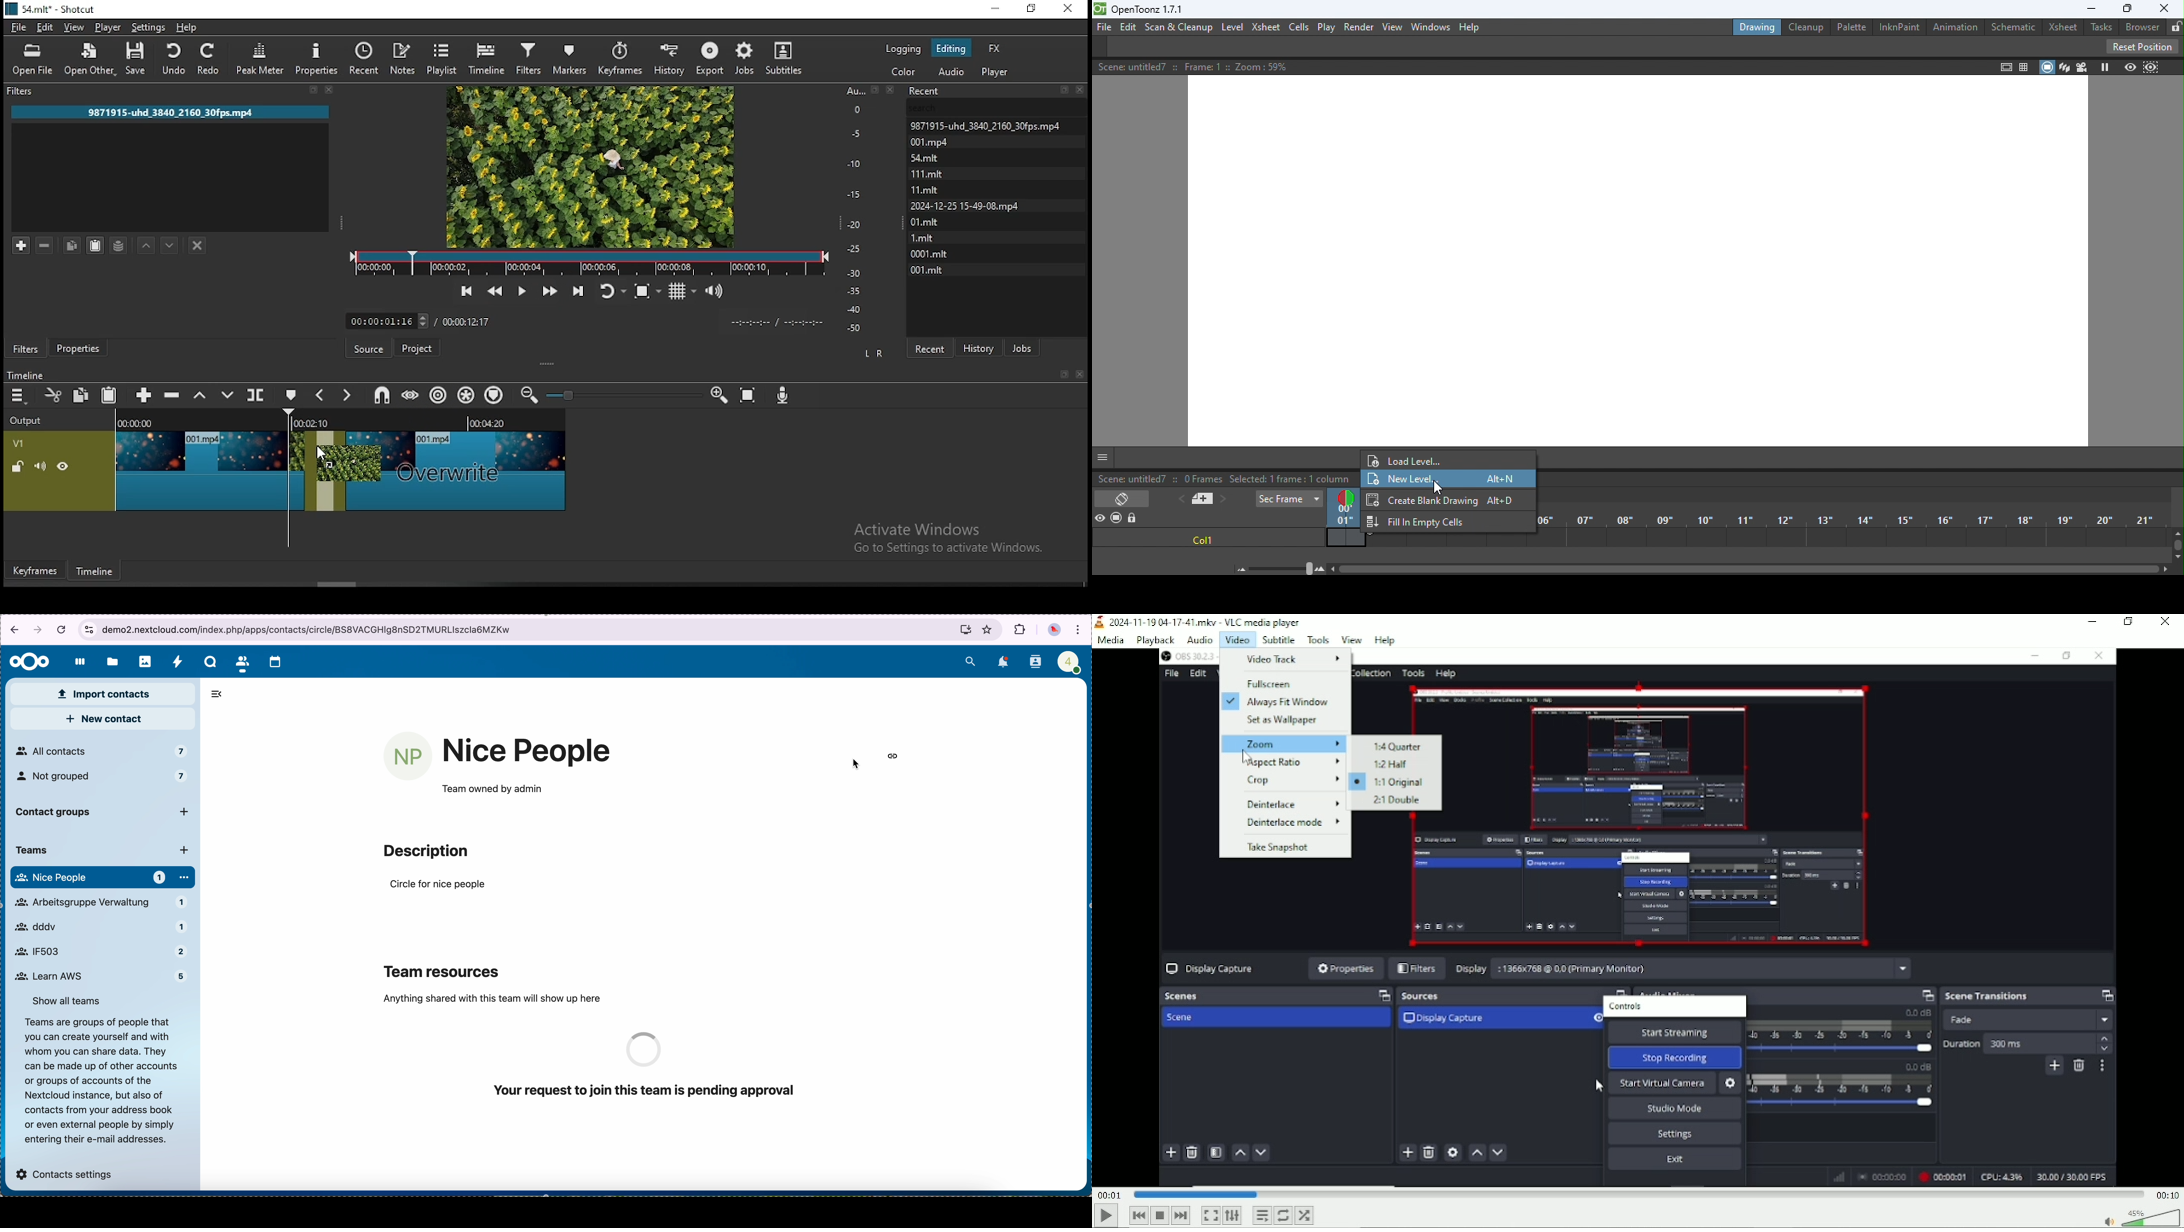 The image size is (2184, 1232). What do you see at coordinates (750, 397) in the screenshot?
I see `zoom timeline to fit` at bounding box center [750, 397].